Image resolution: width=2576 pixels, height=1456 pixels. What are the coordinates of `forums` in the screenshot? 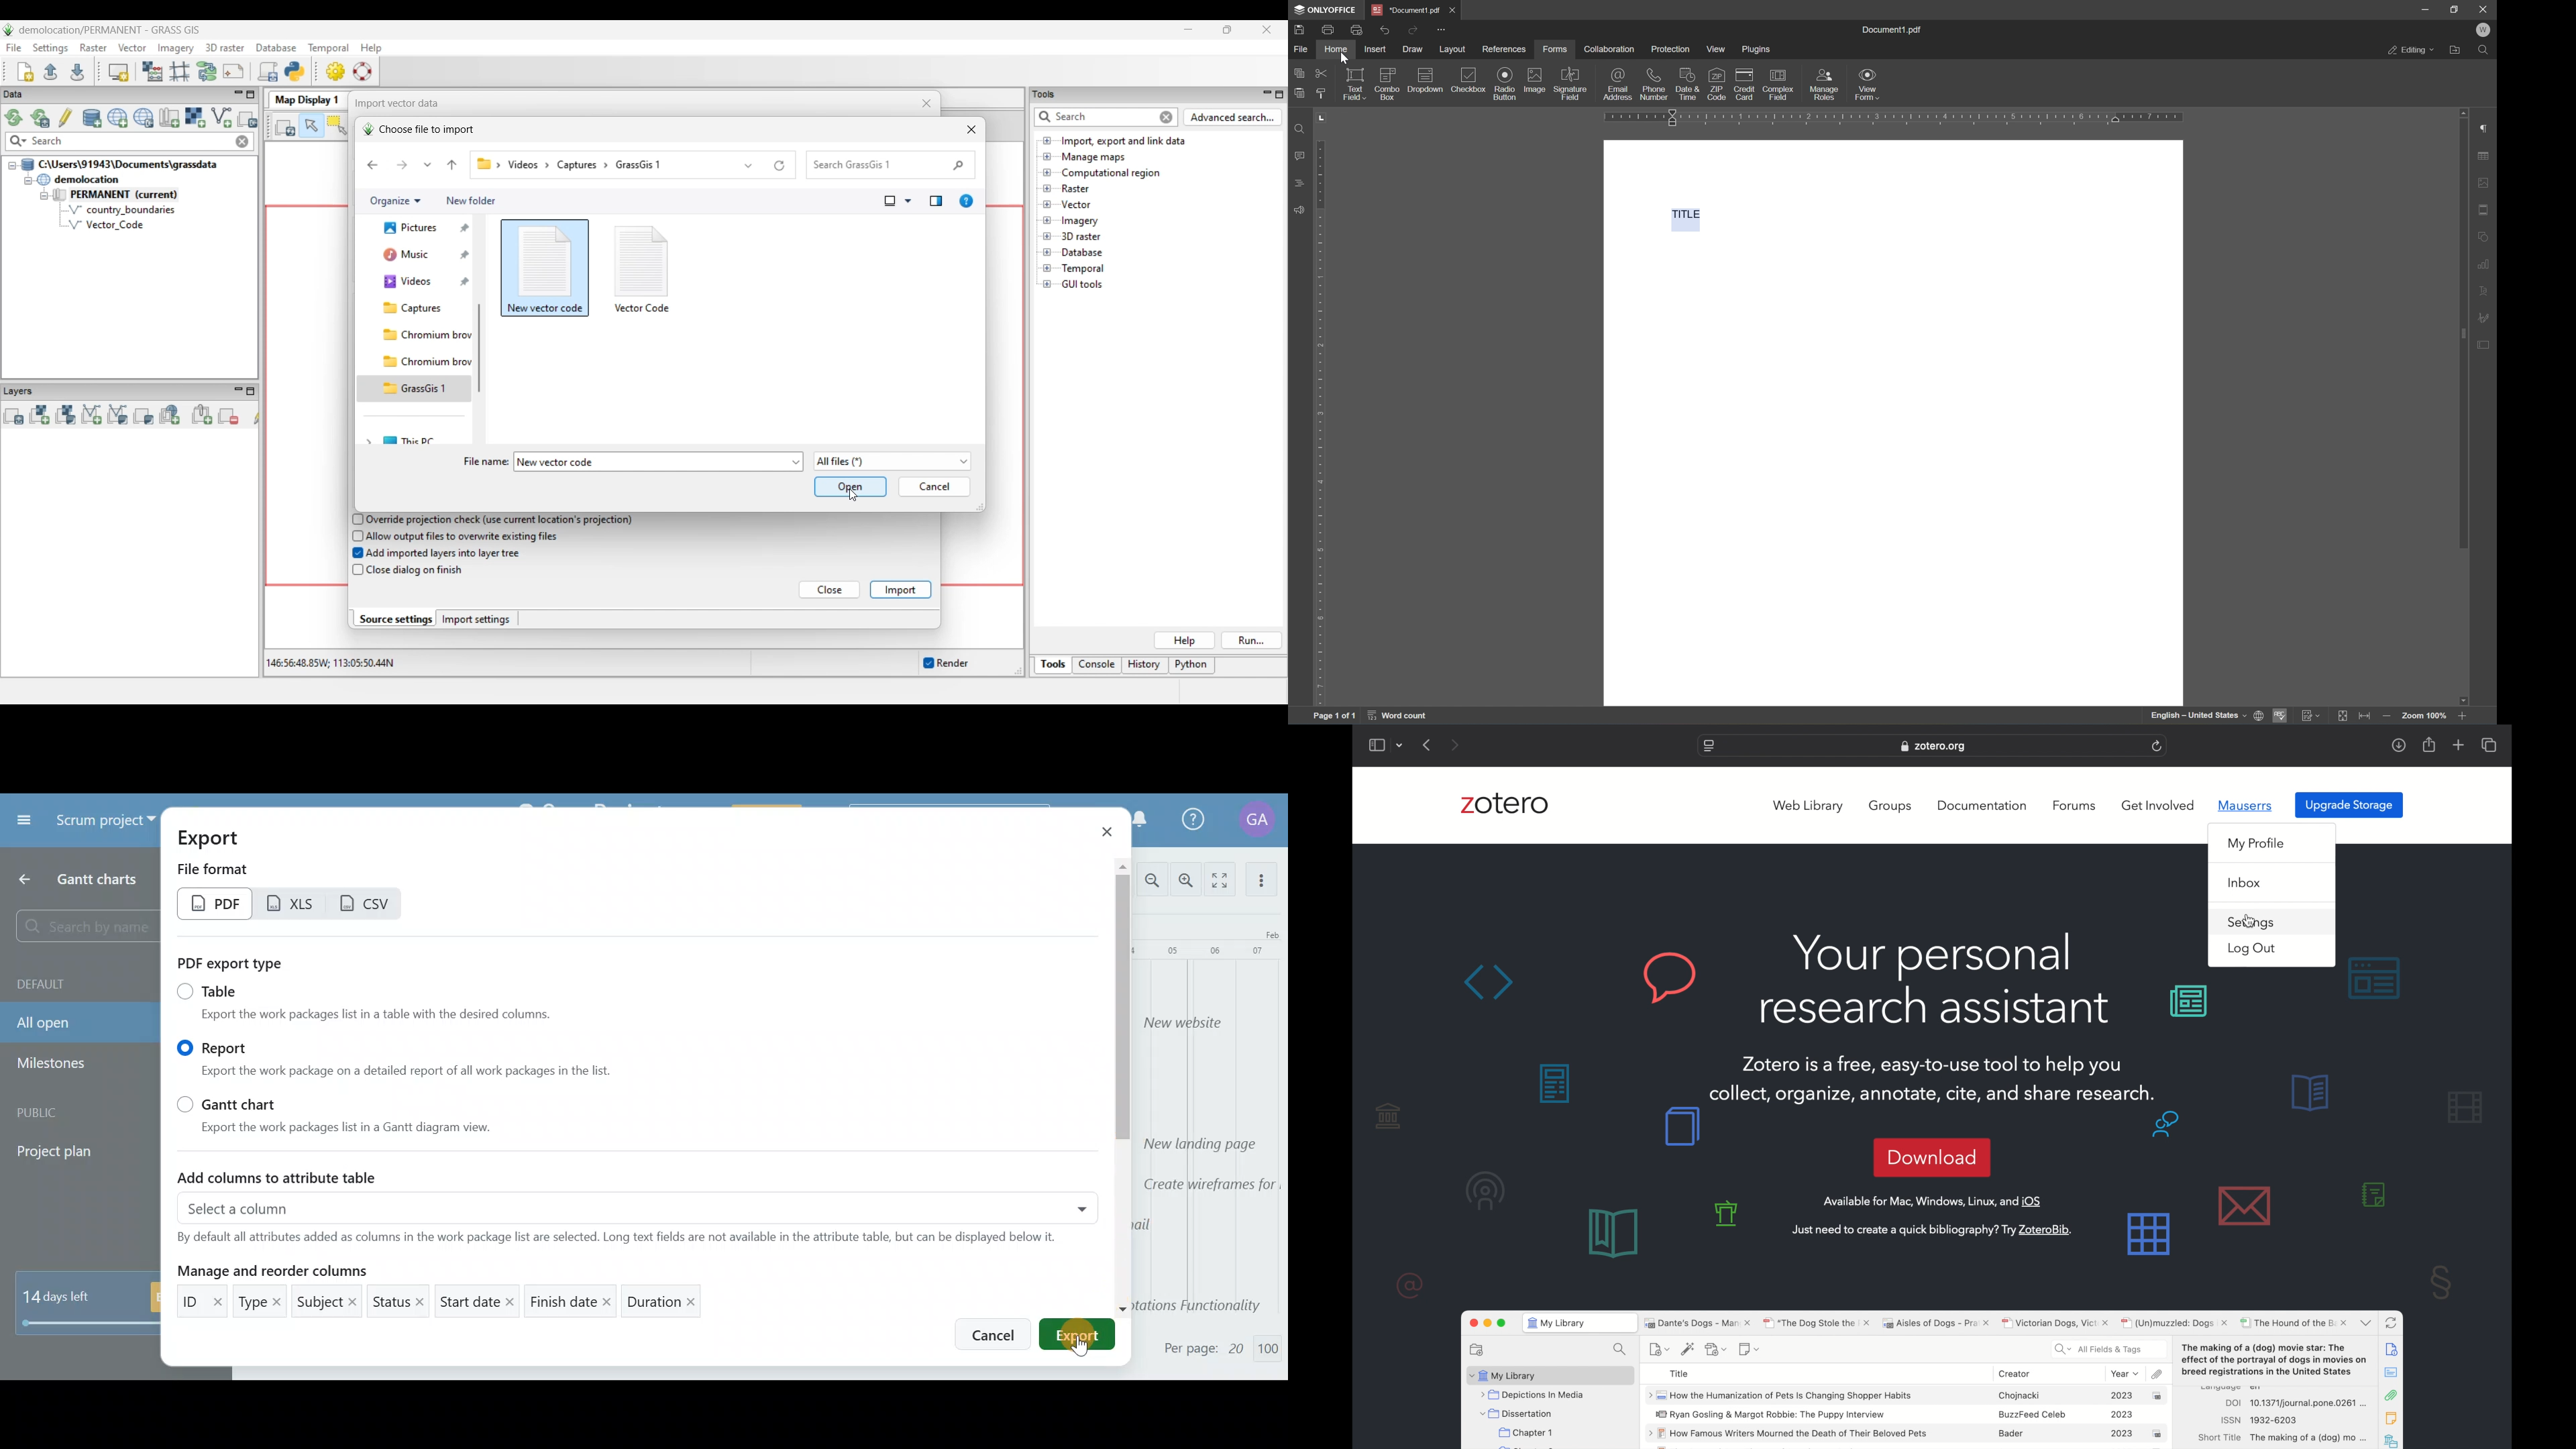 It's located at (2074, 805).